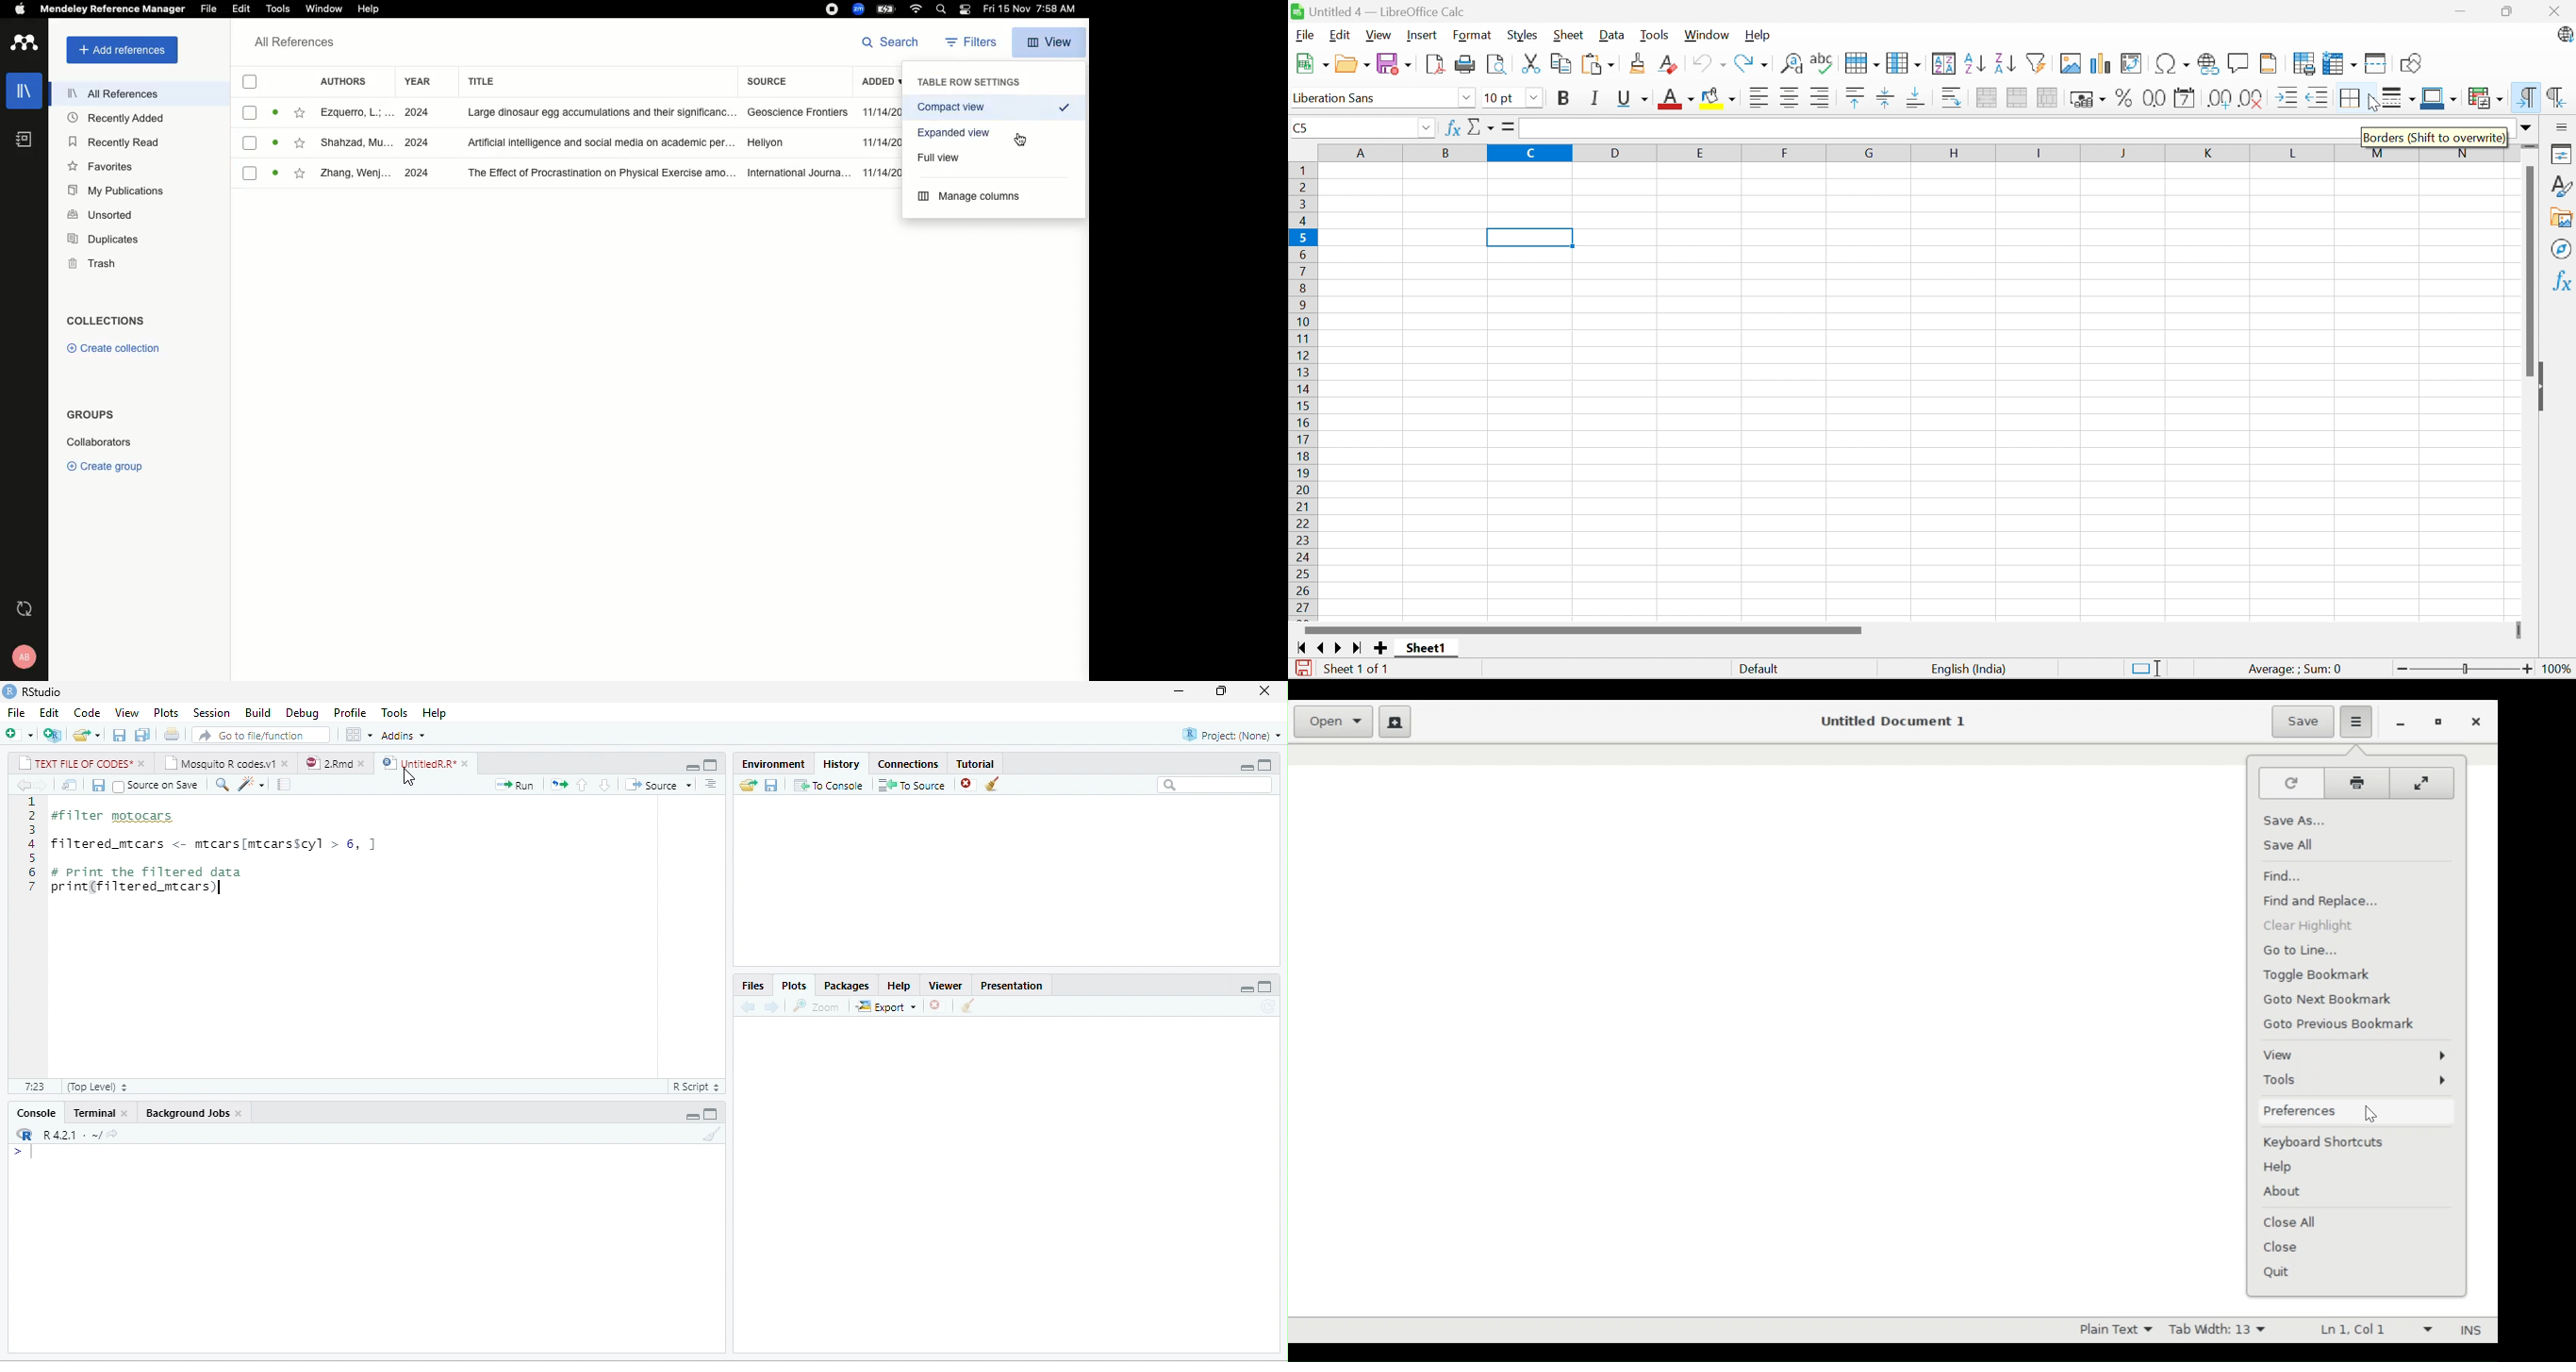  I want to click on Scroll to previous sheet, so click(1321, 647).